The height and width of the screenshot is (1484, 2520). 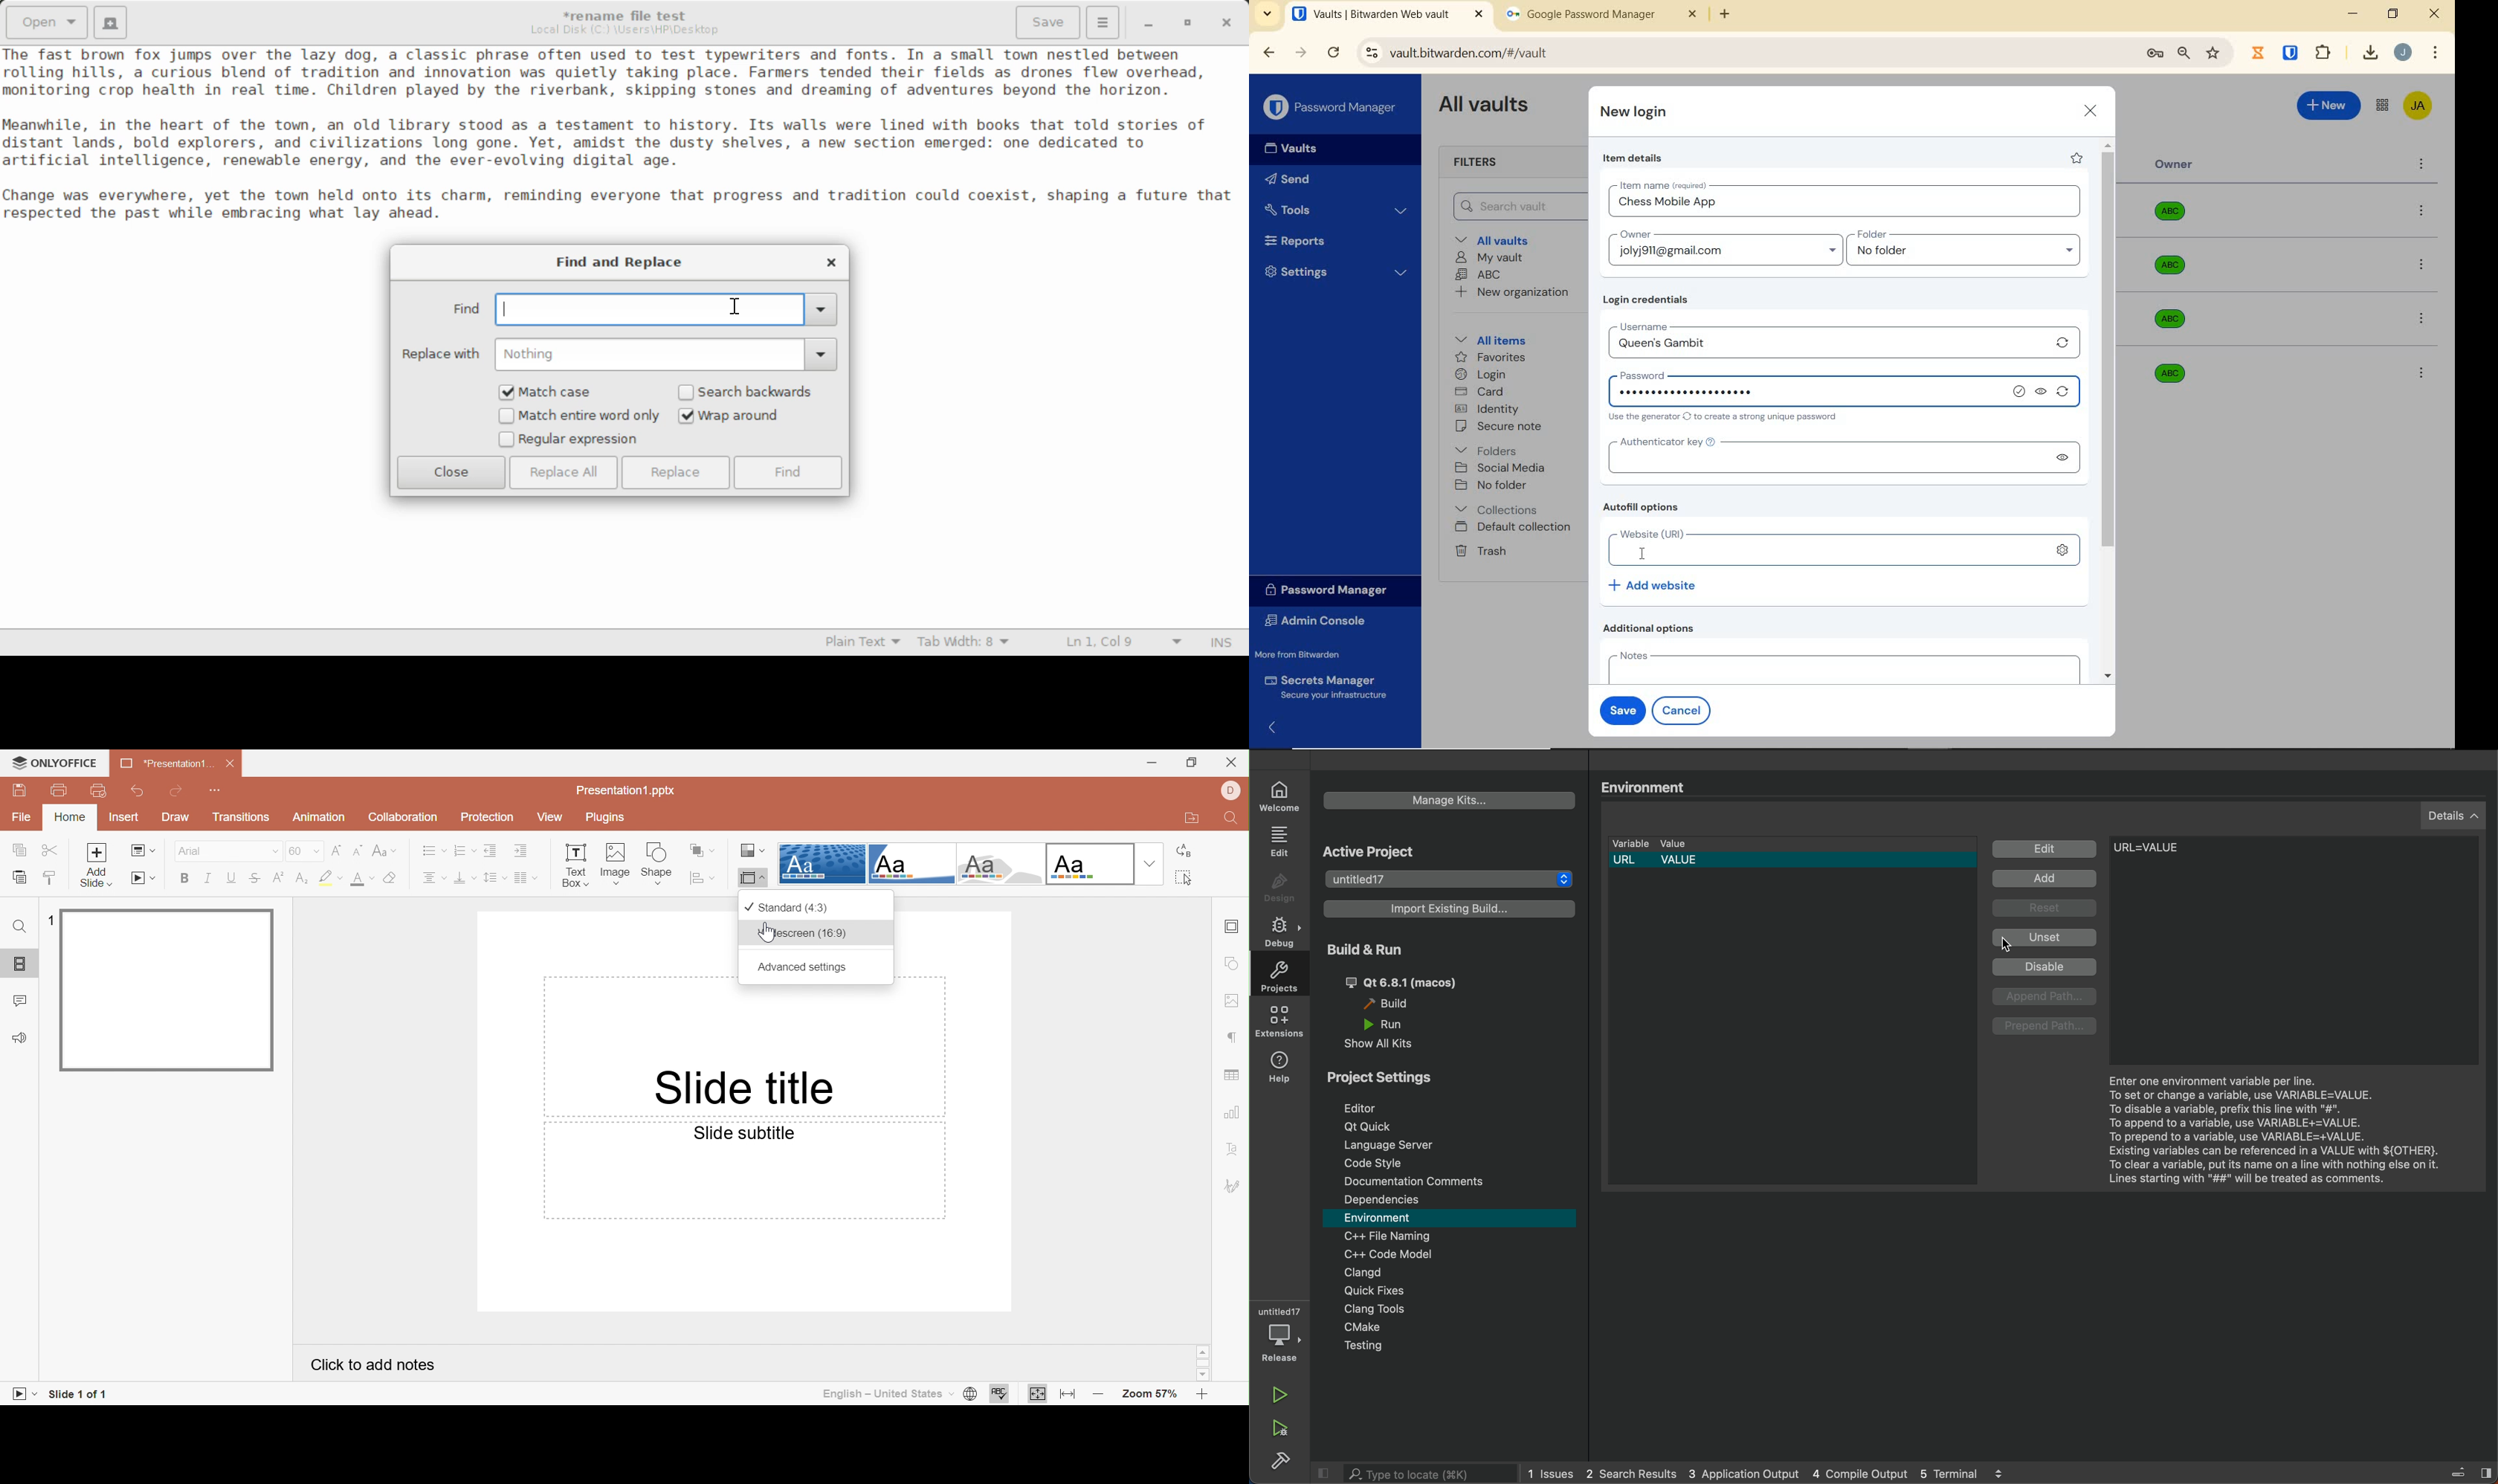 I want to click on Undo, so click(x=139, y=791).